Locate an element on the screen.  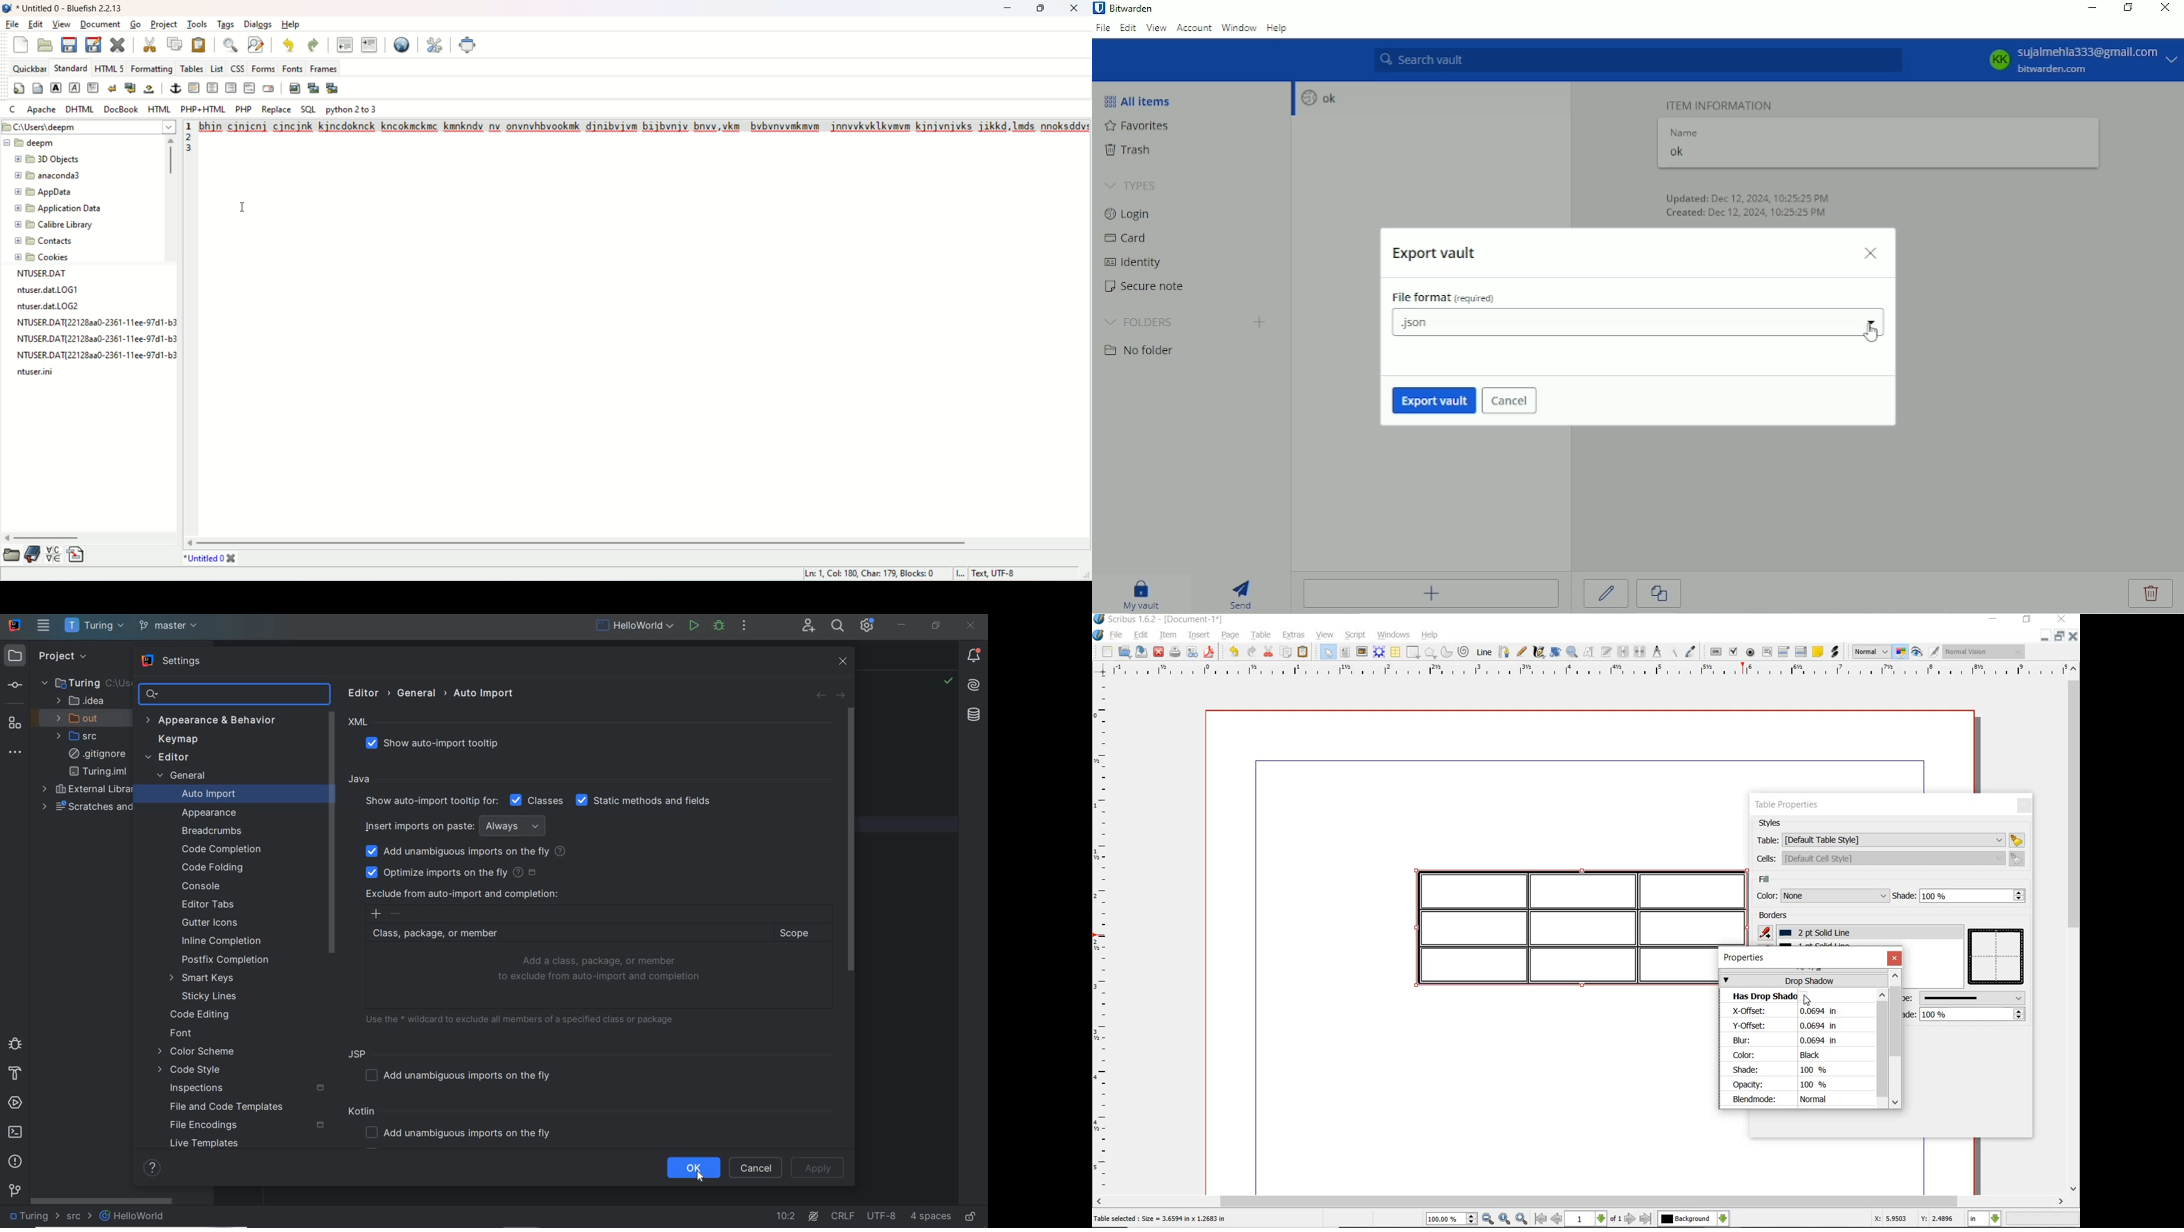
line is located at coordinates (1484, 652).